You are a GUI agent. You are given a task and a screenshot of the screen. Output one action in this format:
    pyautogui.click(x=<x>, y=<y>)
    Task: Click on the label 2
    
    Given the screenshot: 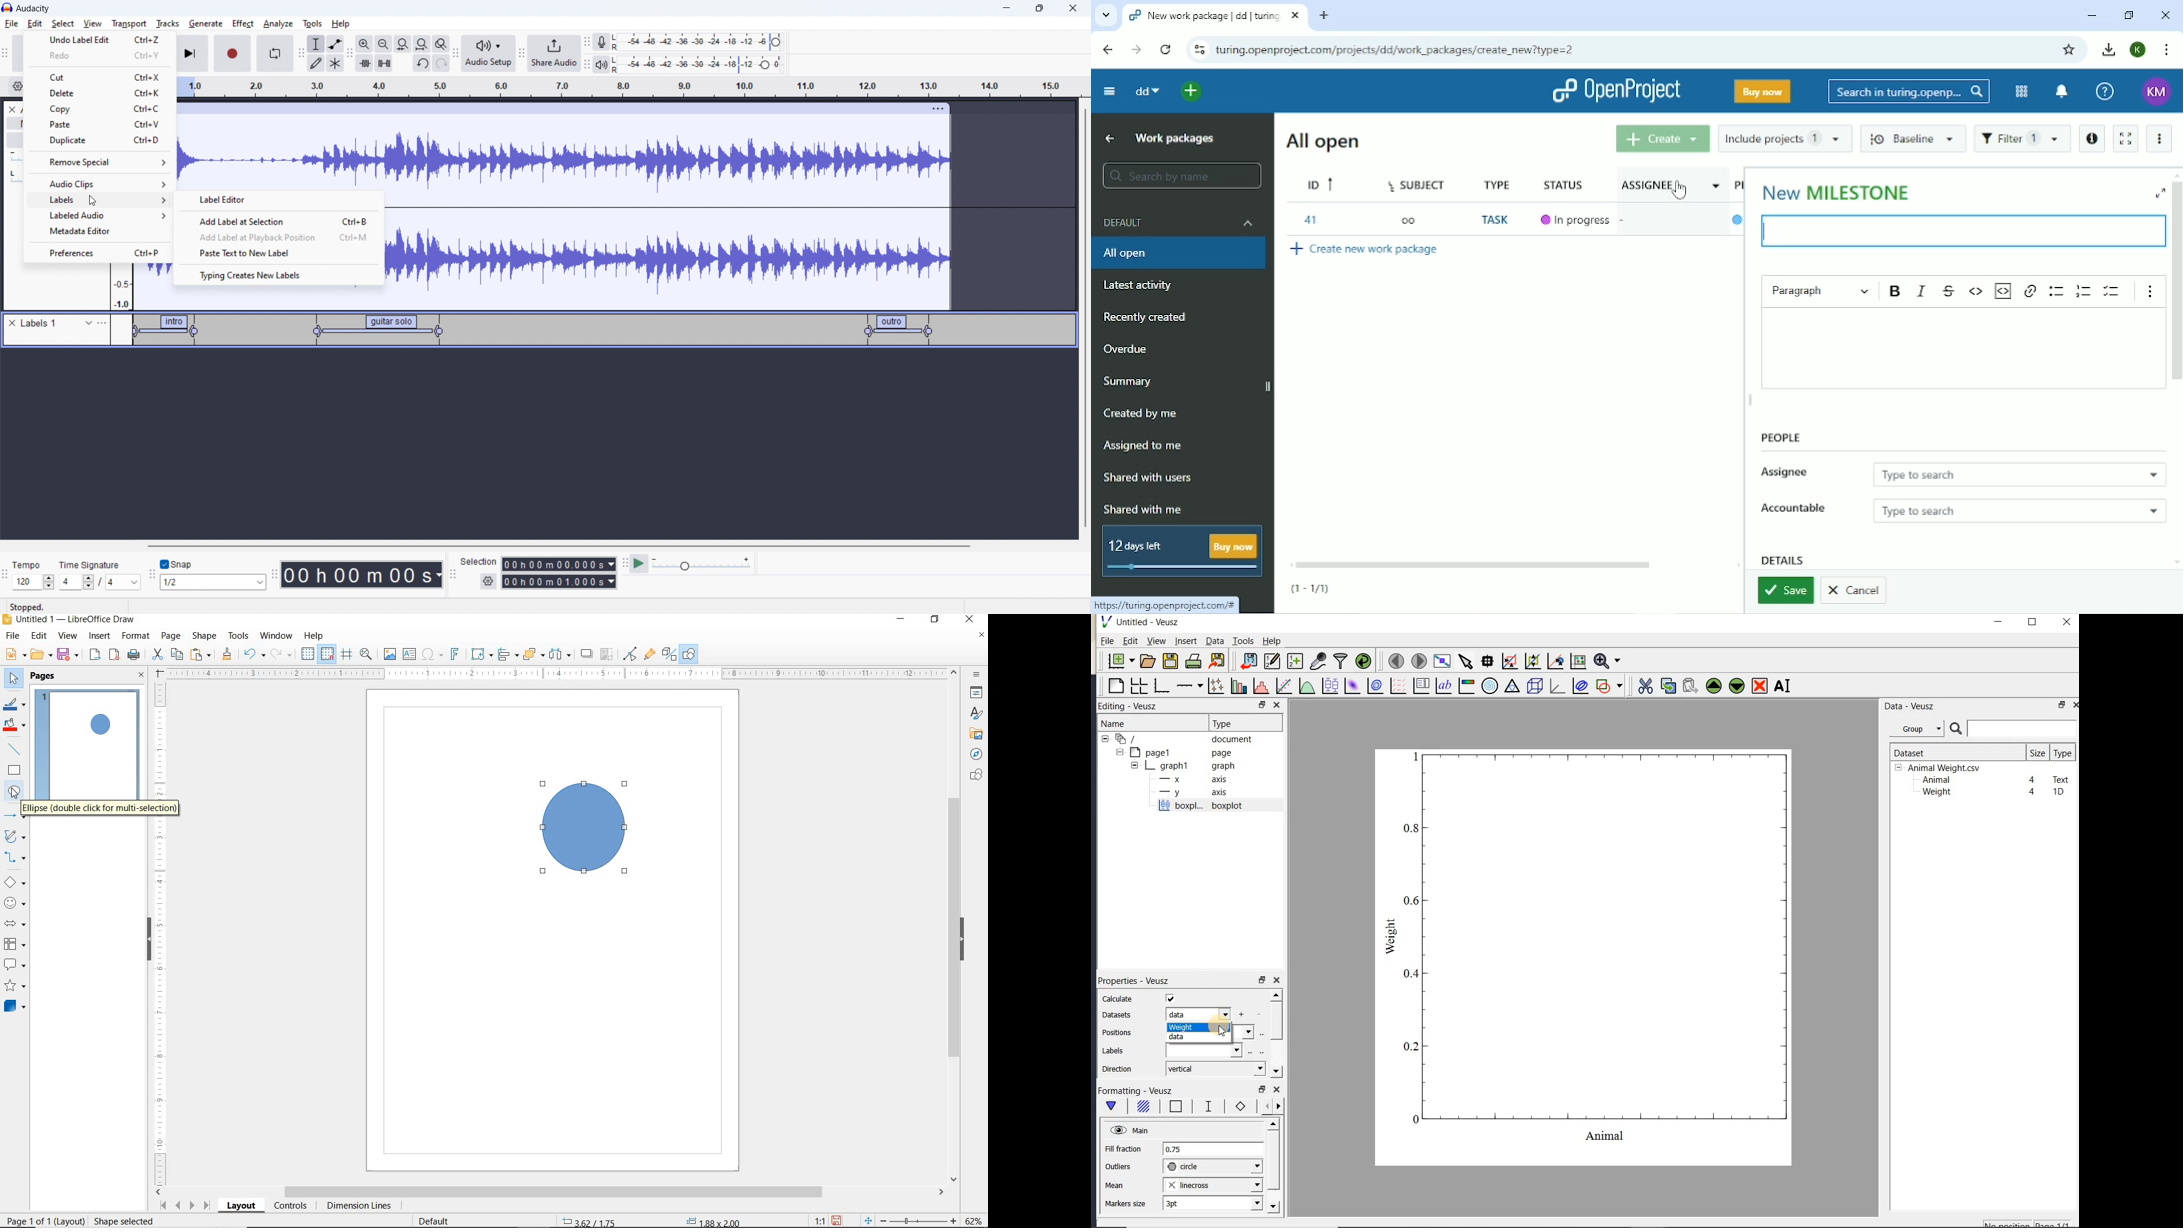 What is the action you would take?
    pyautogui.click(x=373, y=331)
    